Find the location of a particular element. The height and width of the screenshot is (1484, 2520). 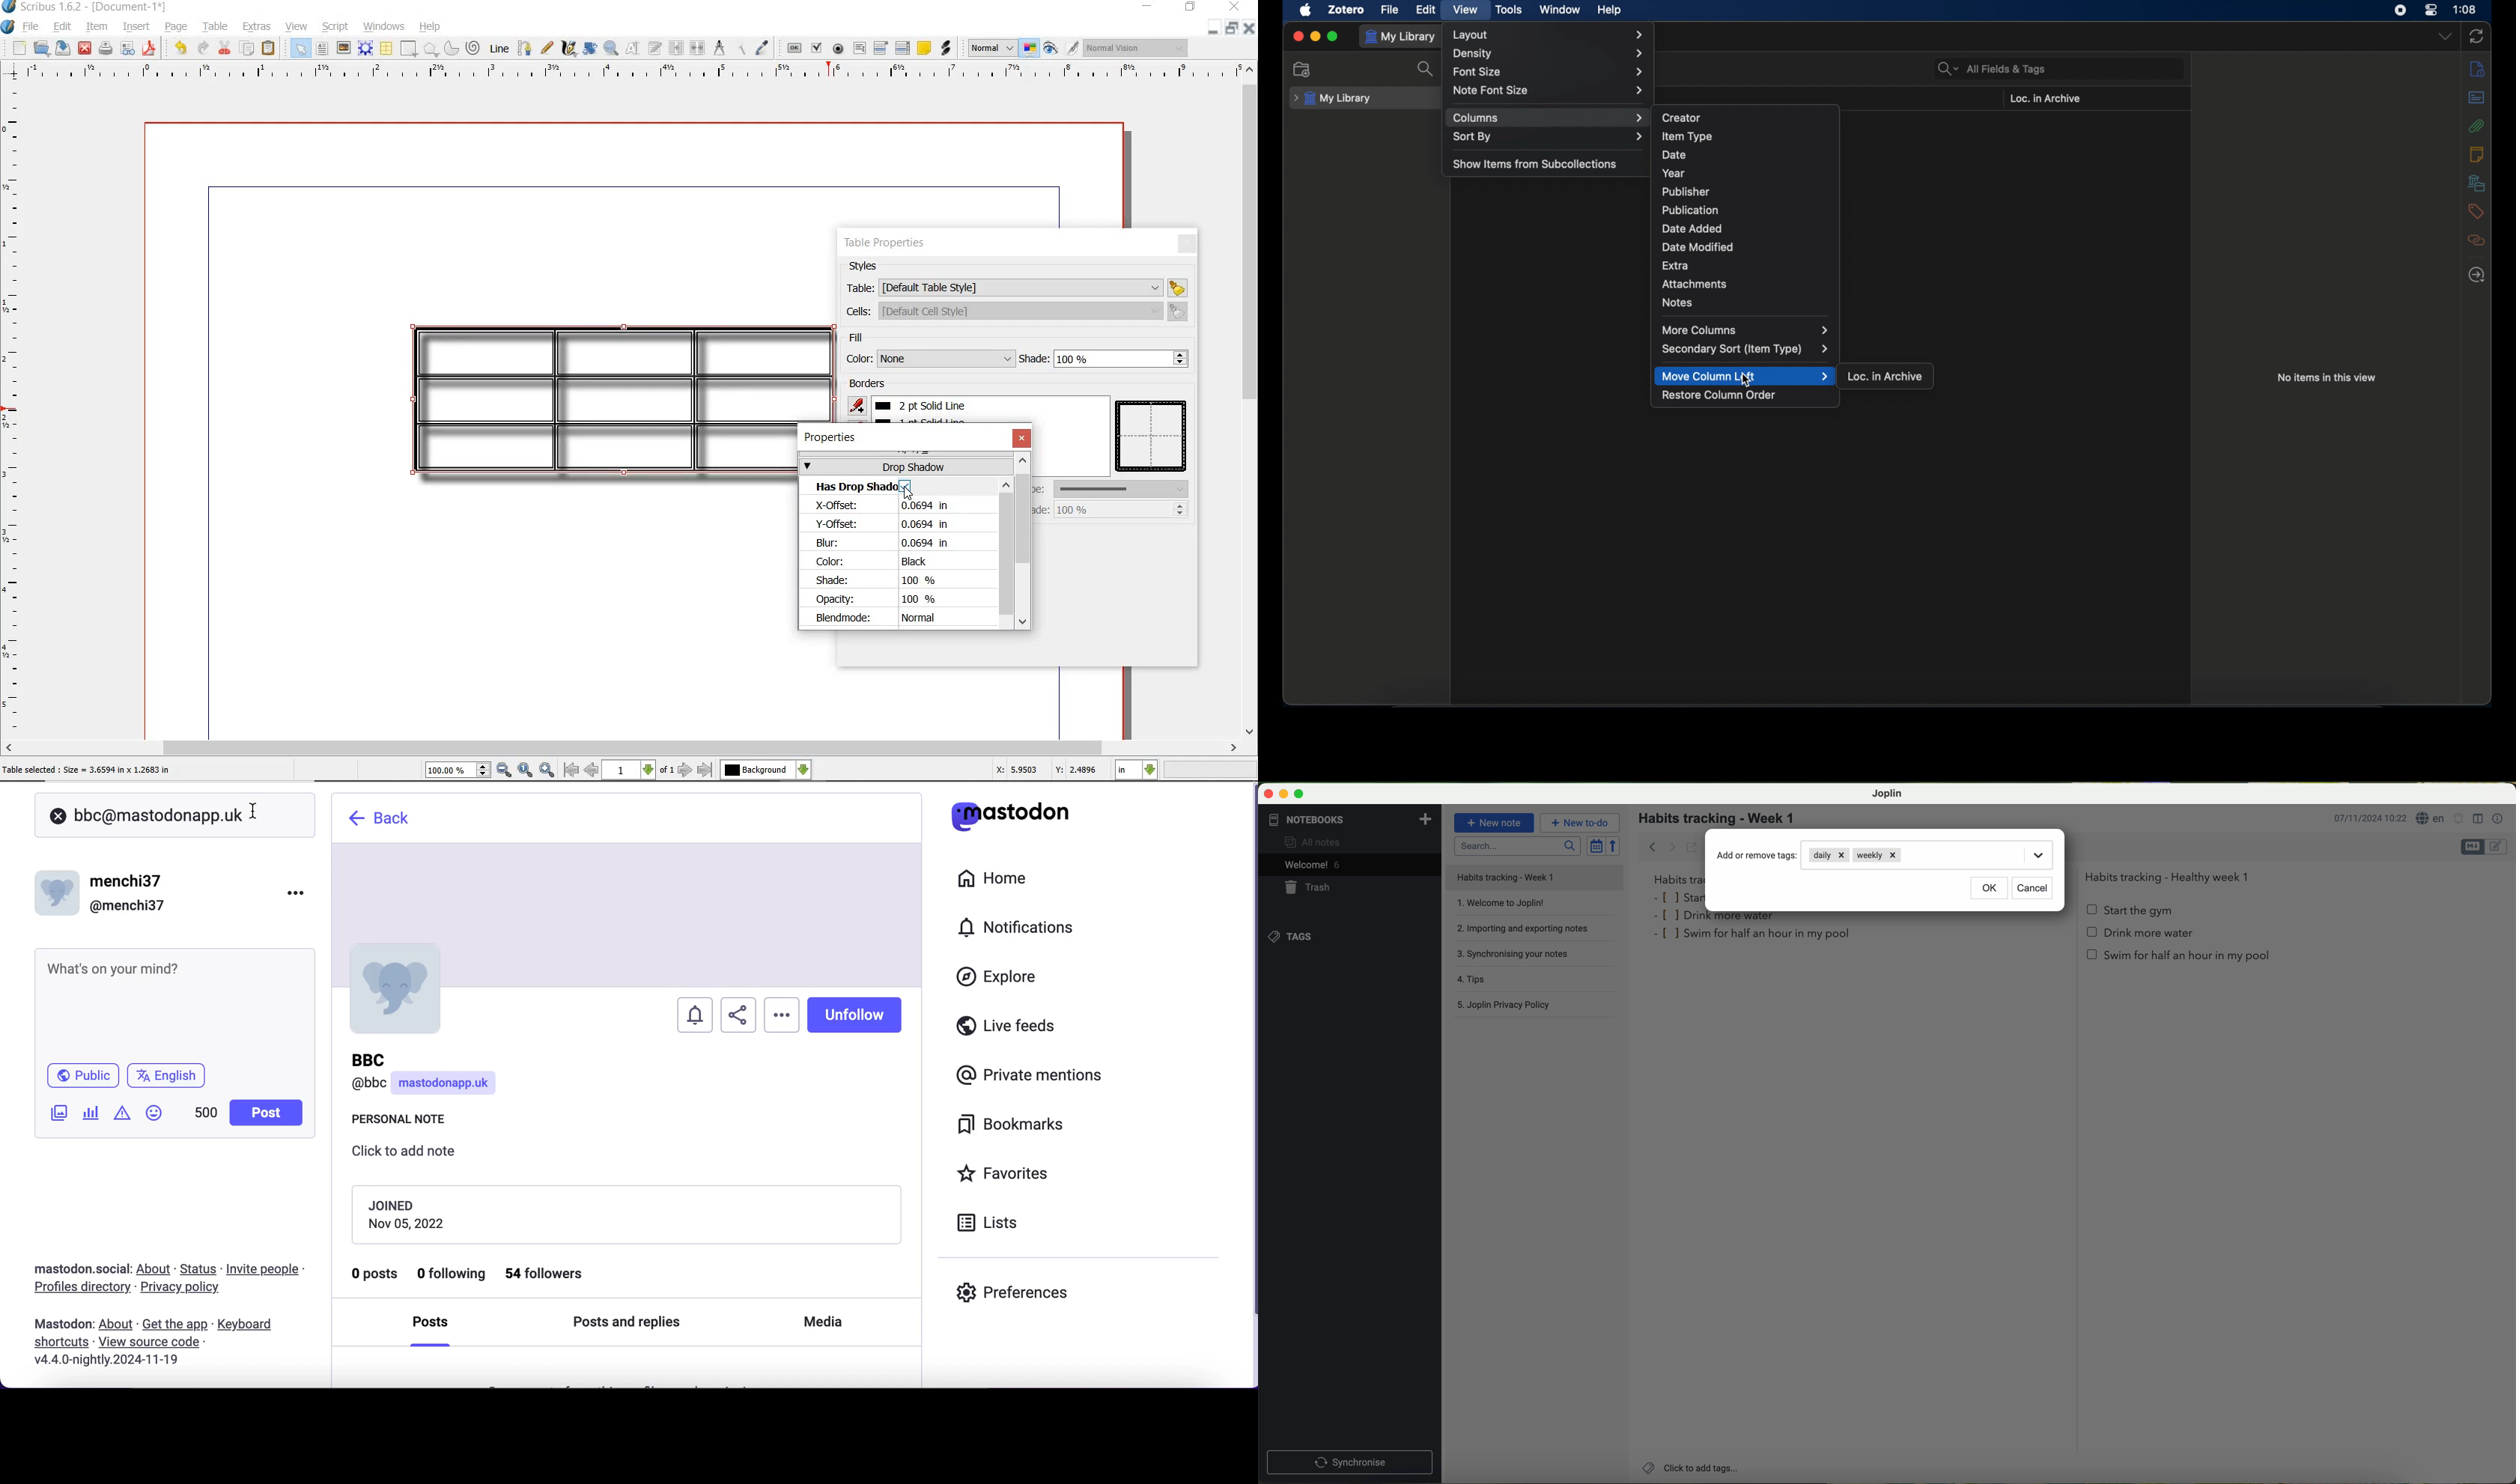

close is located at coordinates (1186, 243).